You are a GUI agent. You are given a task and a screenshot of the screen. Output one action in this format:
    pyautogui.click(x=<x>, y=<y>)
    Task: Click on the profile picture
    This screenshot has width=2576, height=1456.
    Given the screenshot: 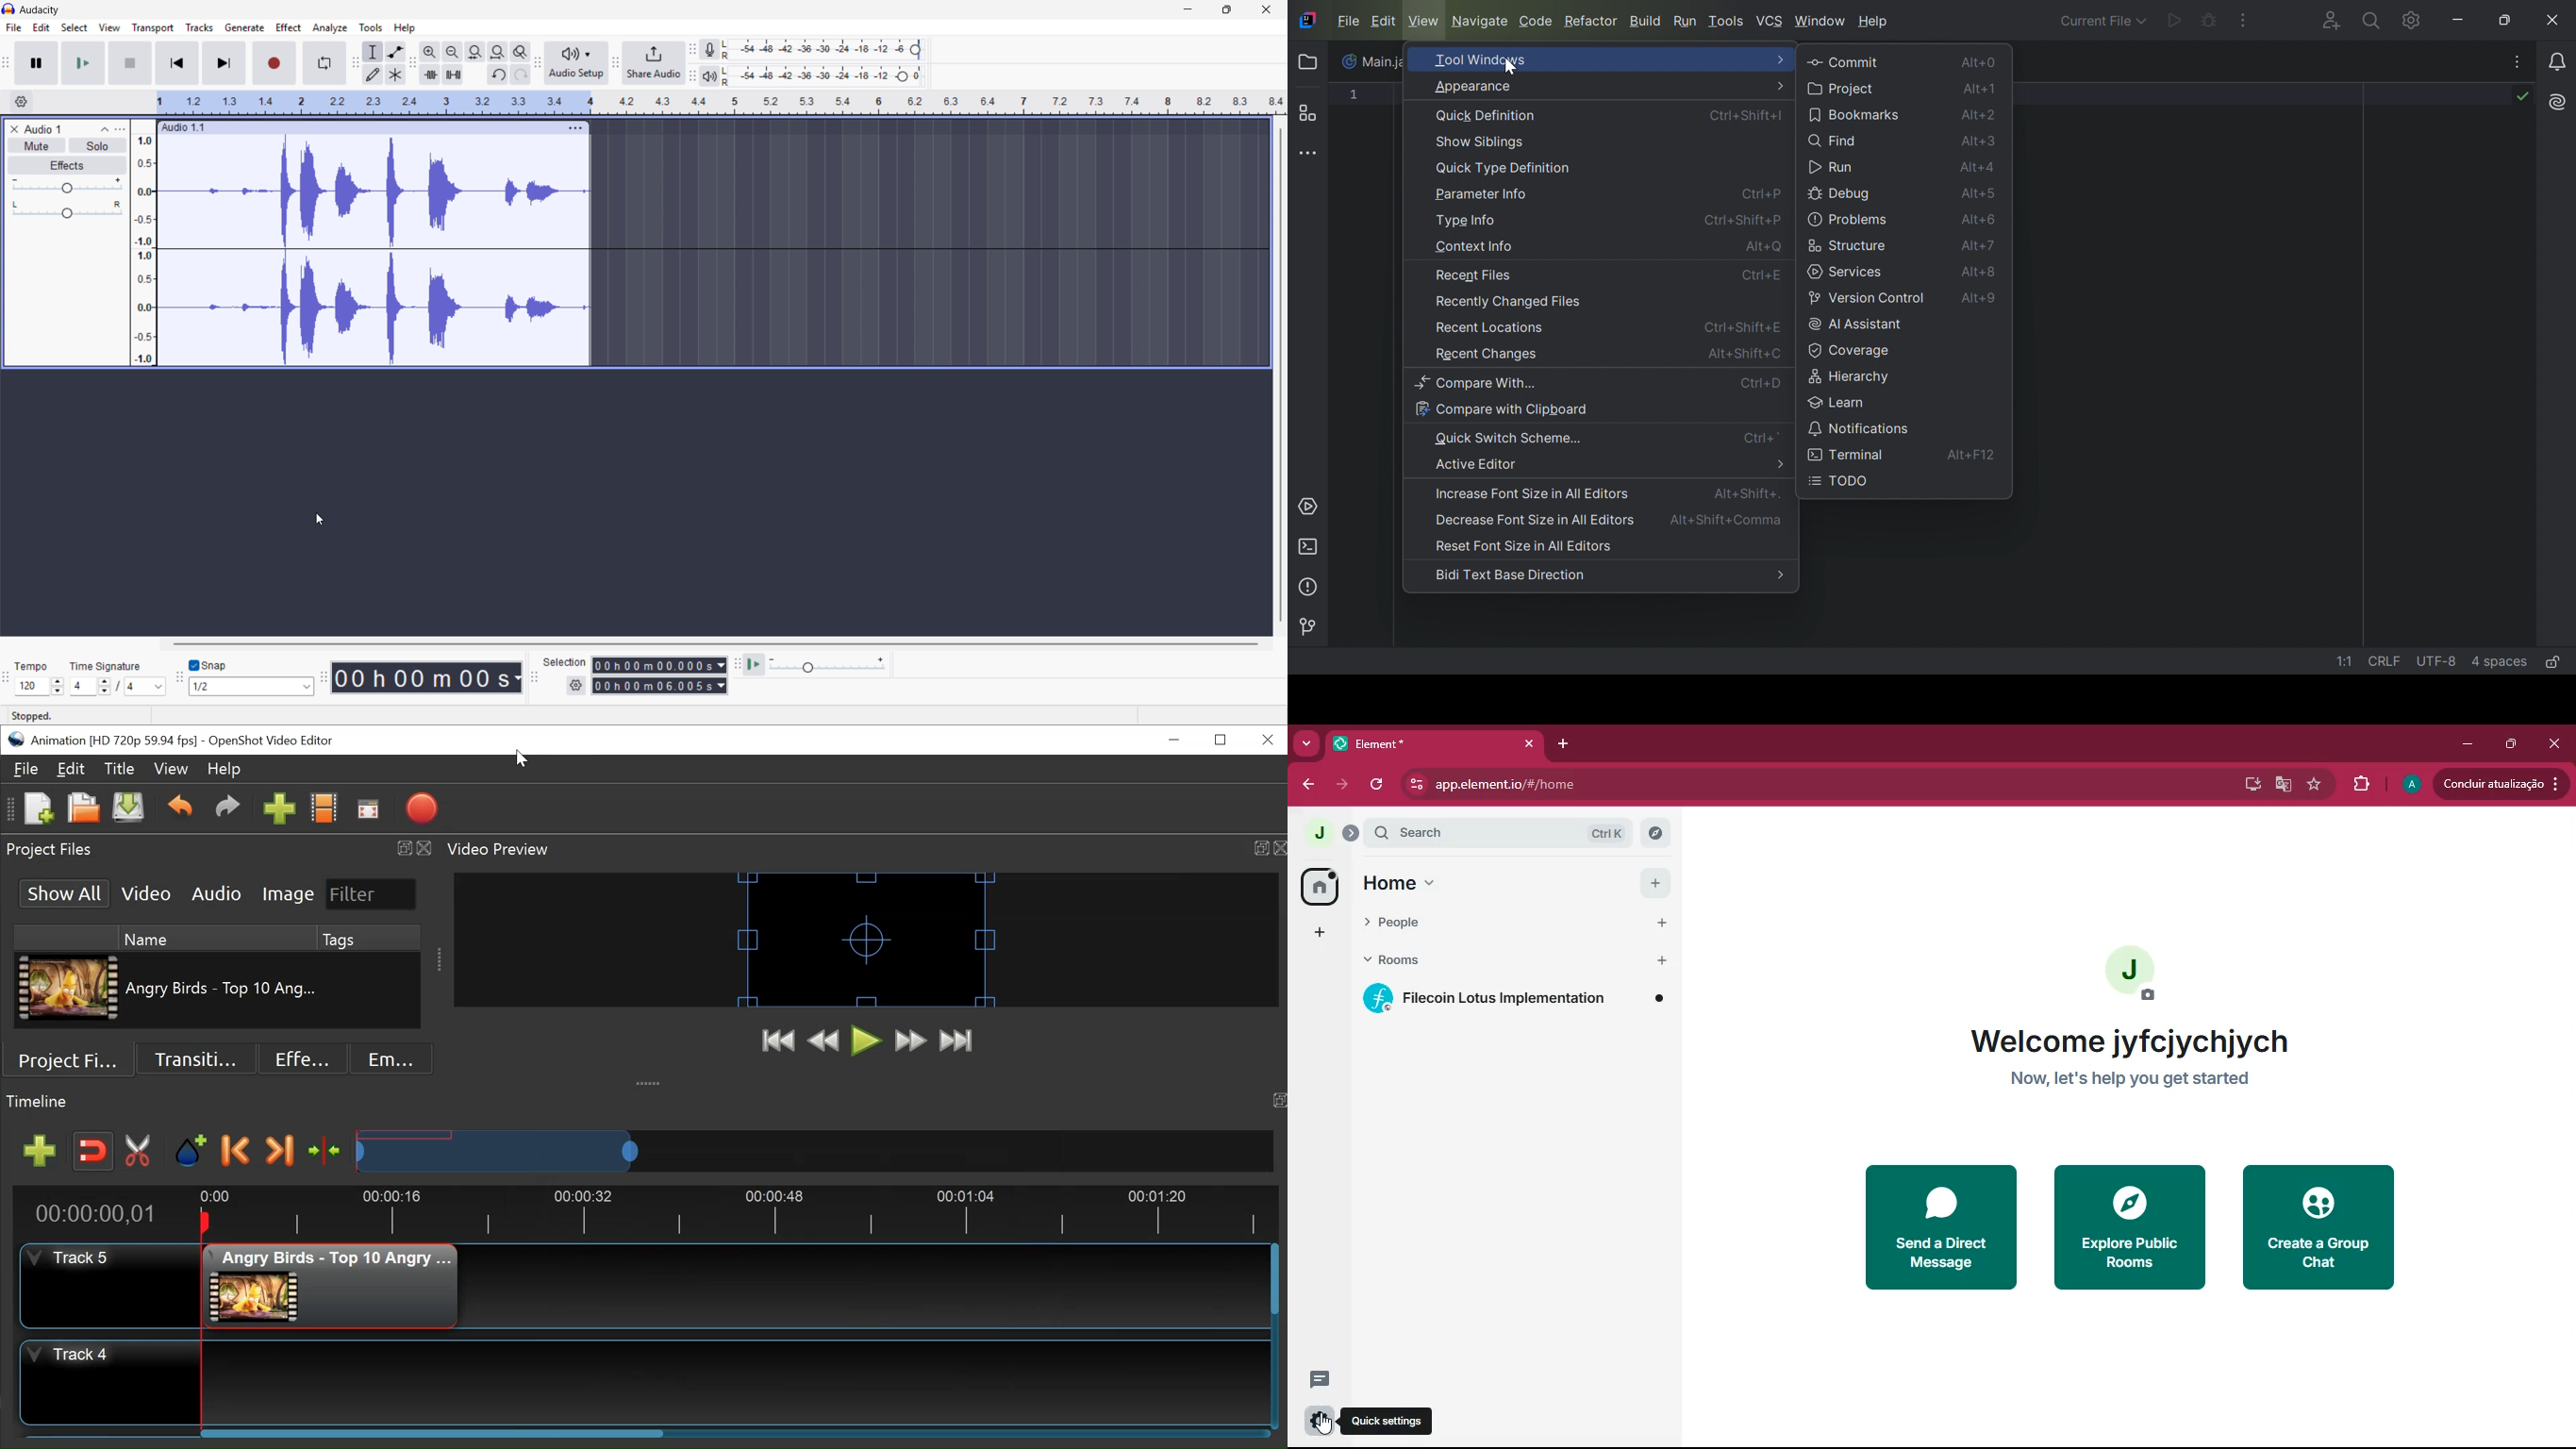 What is the action you would take?
    pyautogui.click(x=2410, y=785)
    